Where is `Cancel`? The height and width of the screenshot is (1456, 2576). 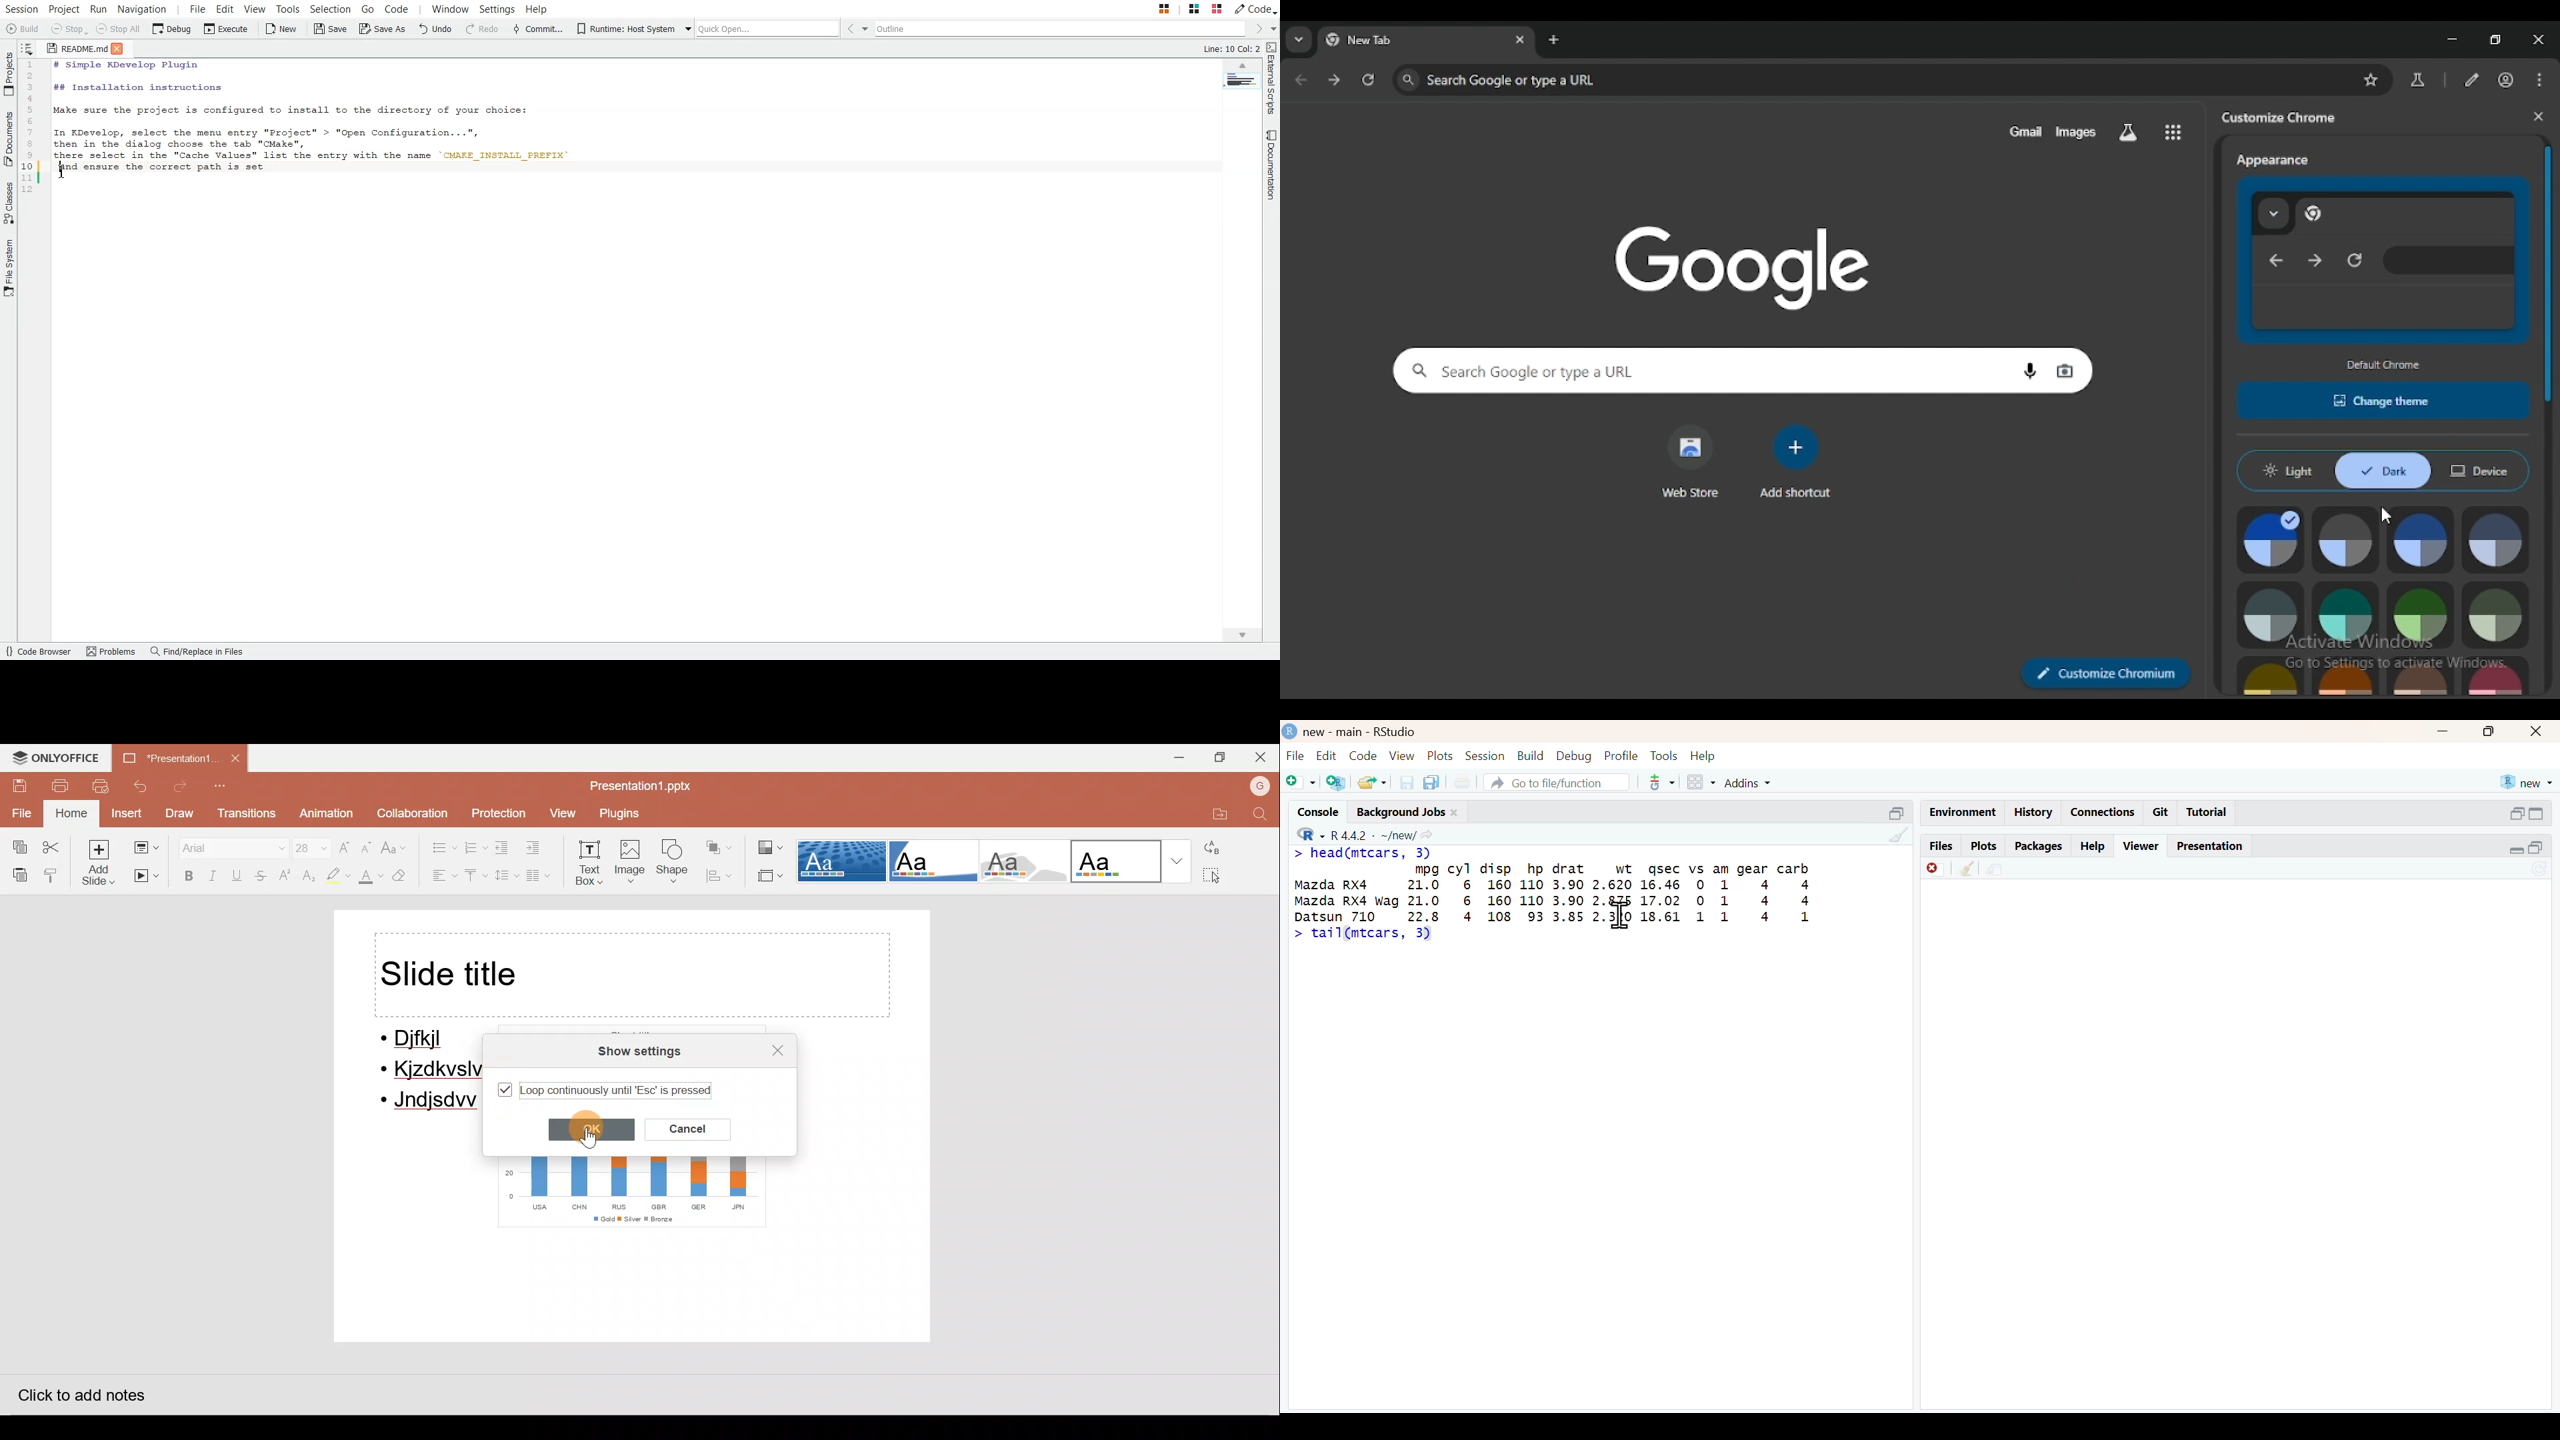 Cancel is located at coordinates (691, 1129).